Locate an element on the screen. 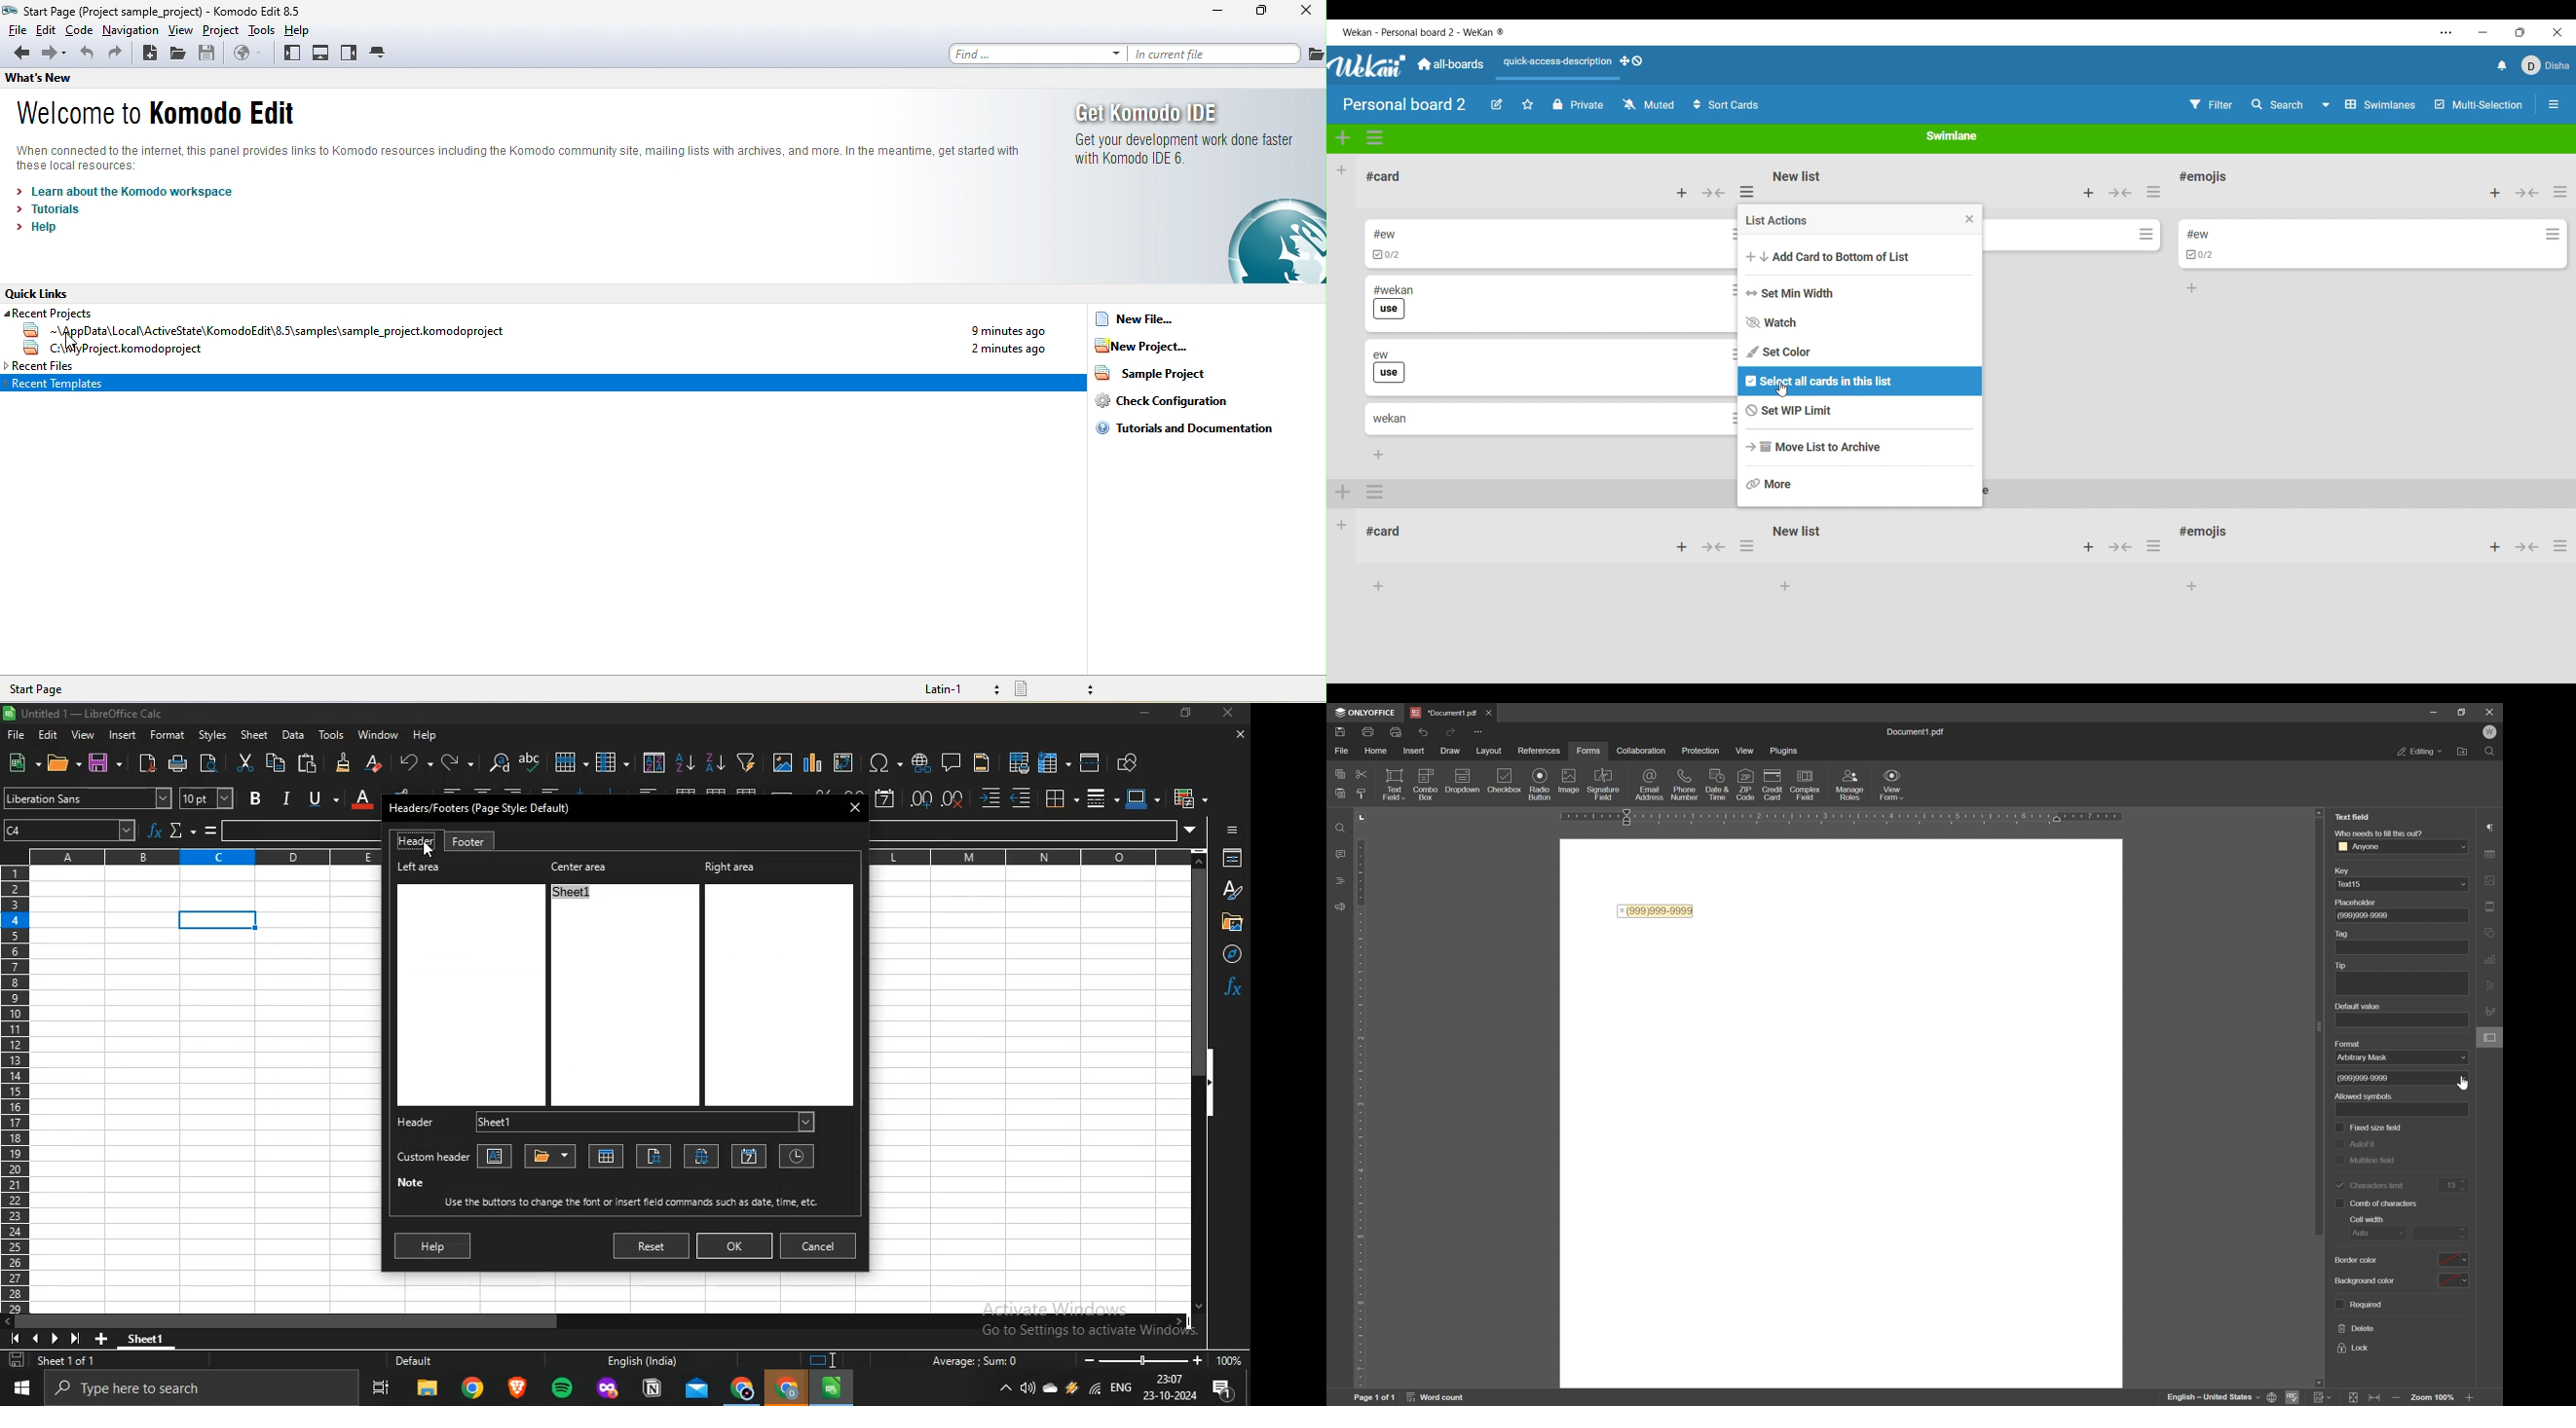  insert or edit pivot table is located at coordinates (842, 762).